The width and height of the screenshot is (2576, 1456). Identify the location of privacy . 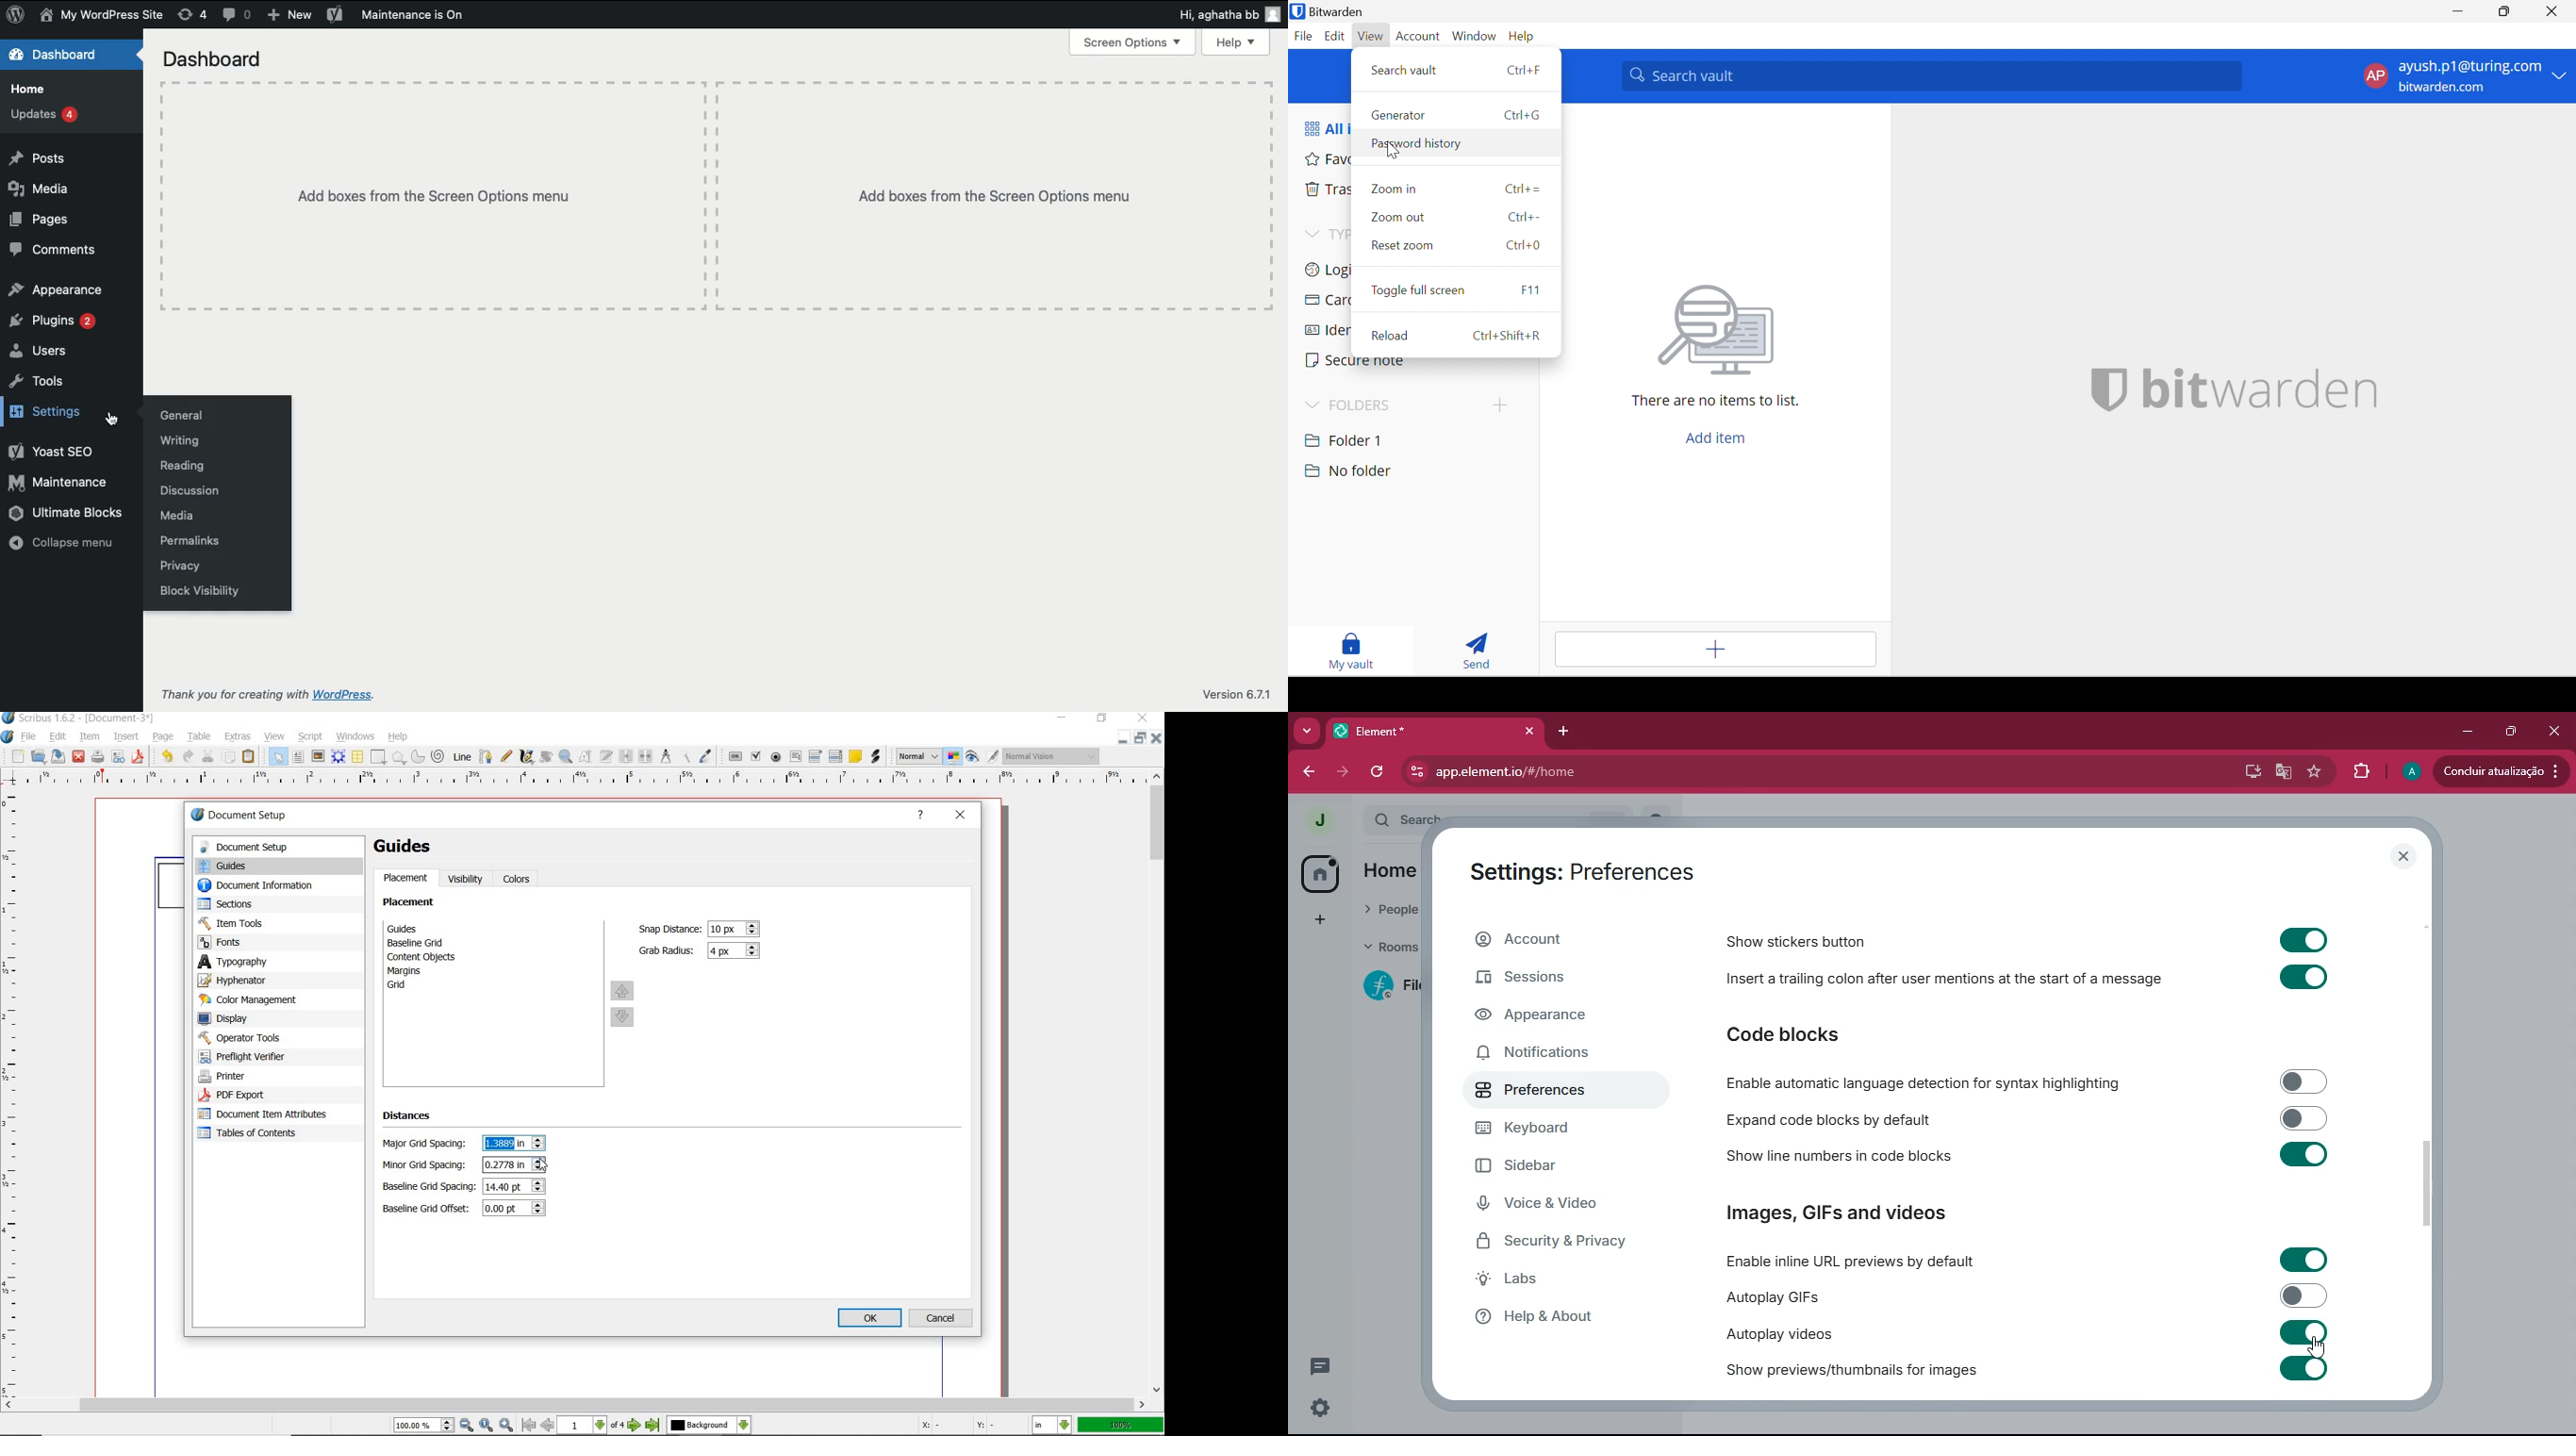
(180, 567).